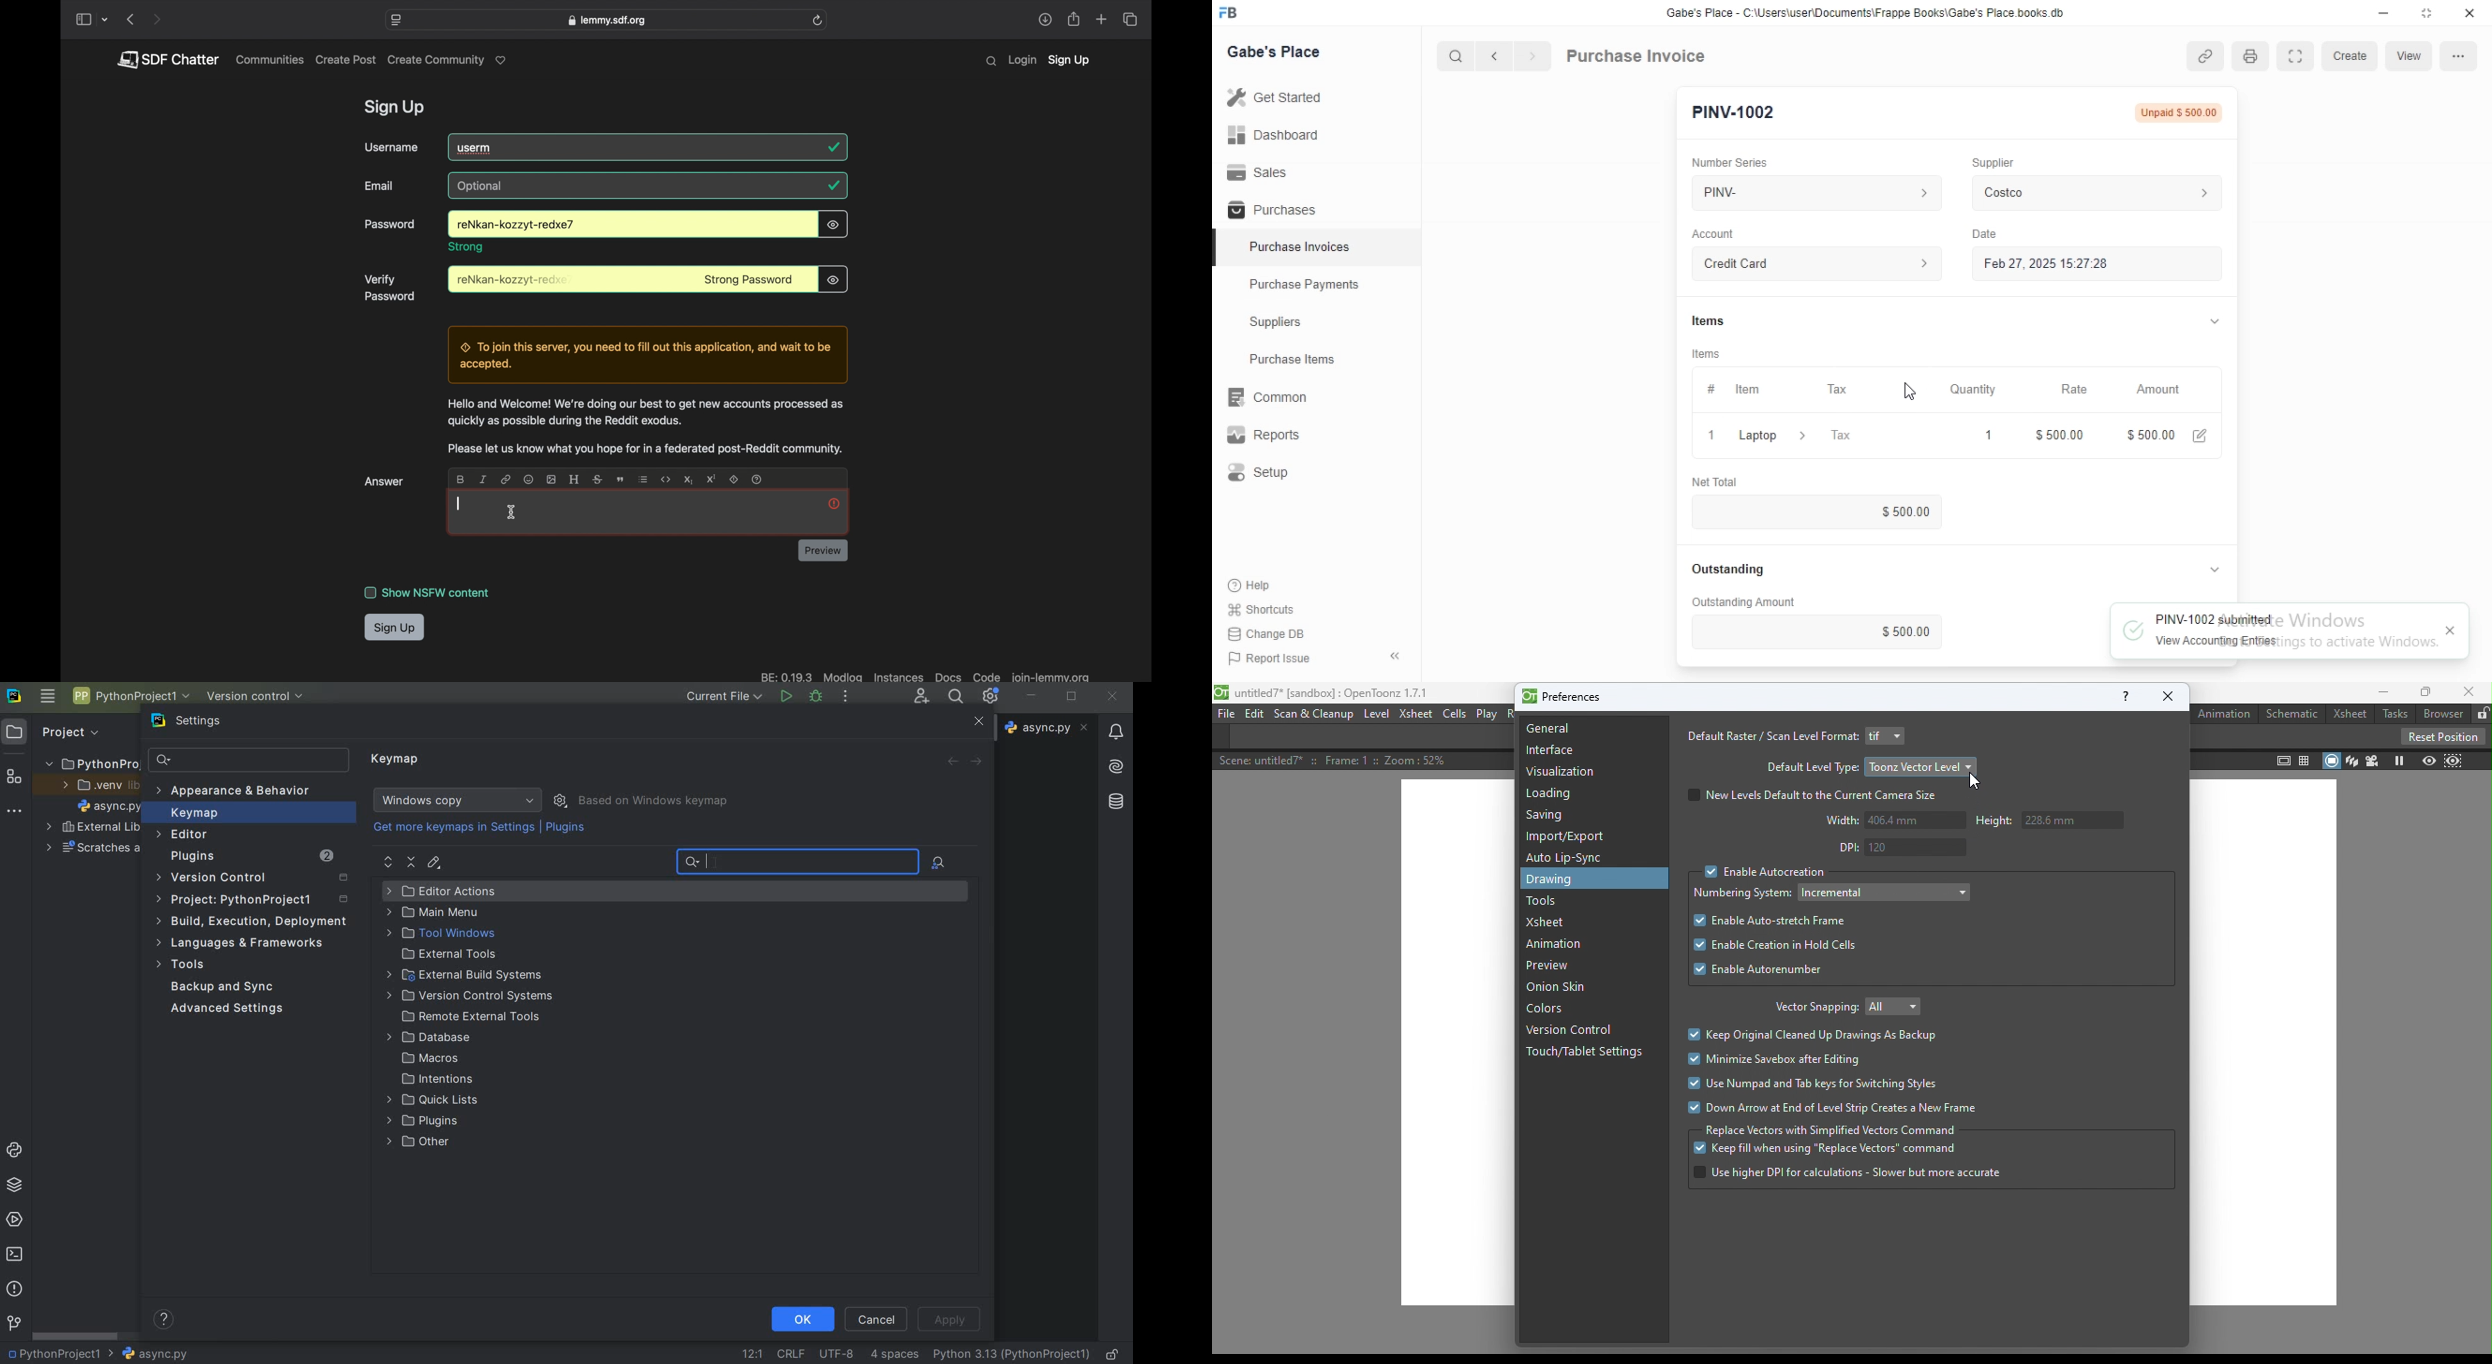 Image resolution: width=2492 pixels, height=1372 pixels. What do you see at coordinates (1765, 873) in the screenshot?
I see `Enable Autocreation` at bounding box center [1765, 873].